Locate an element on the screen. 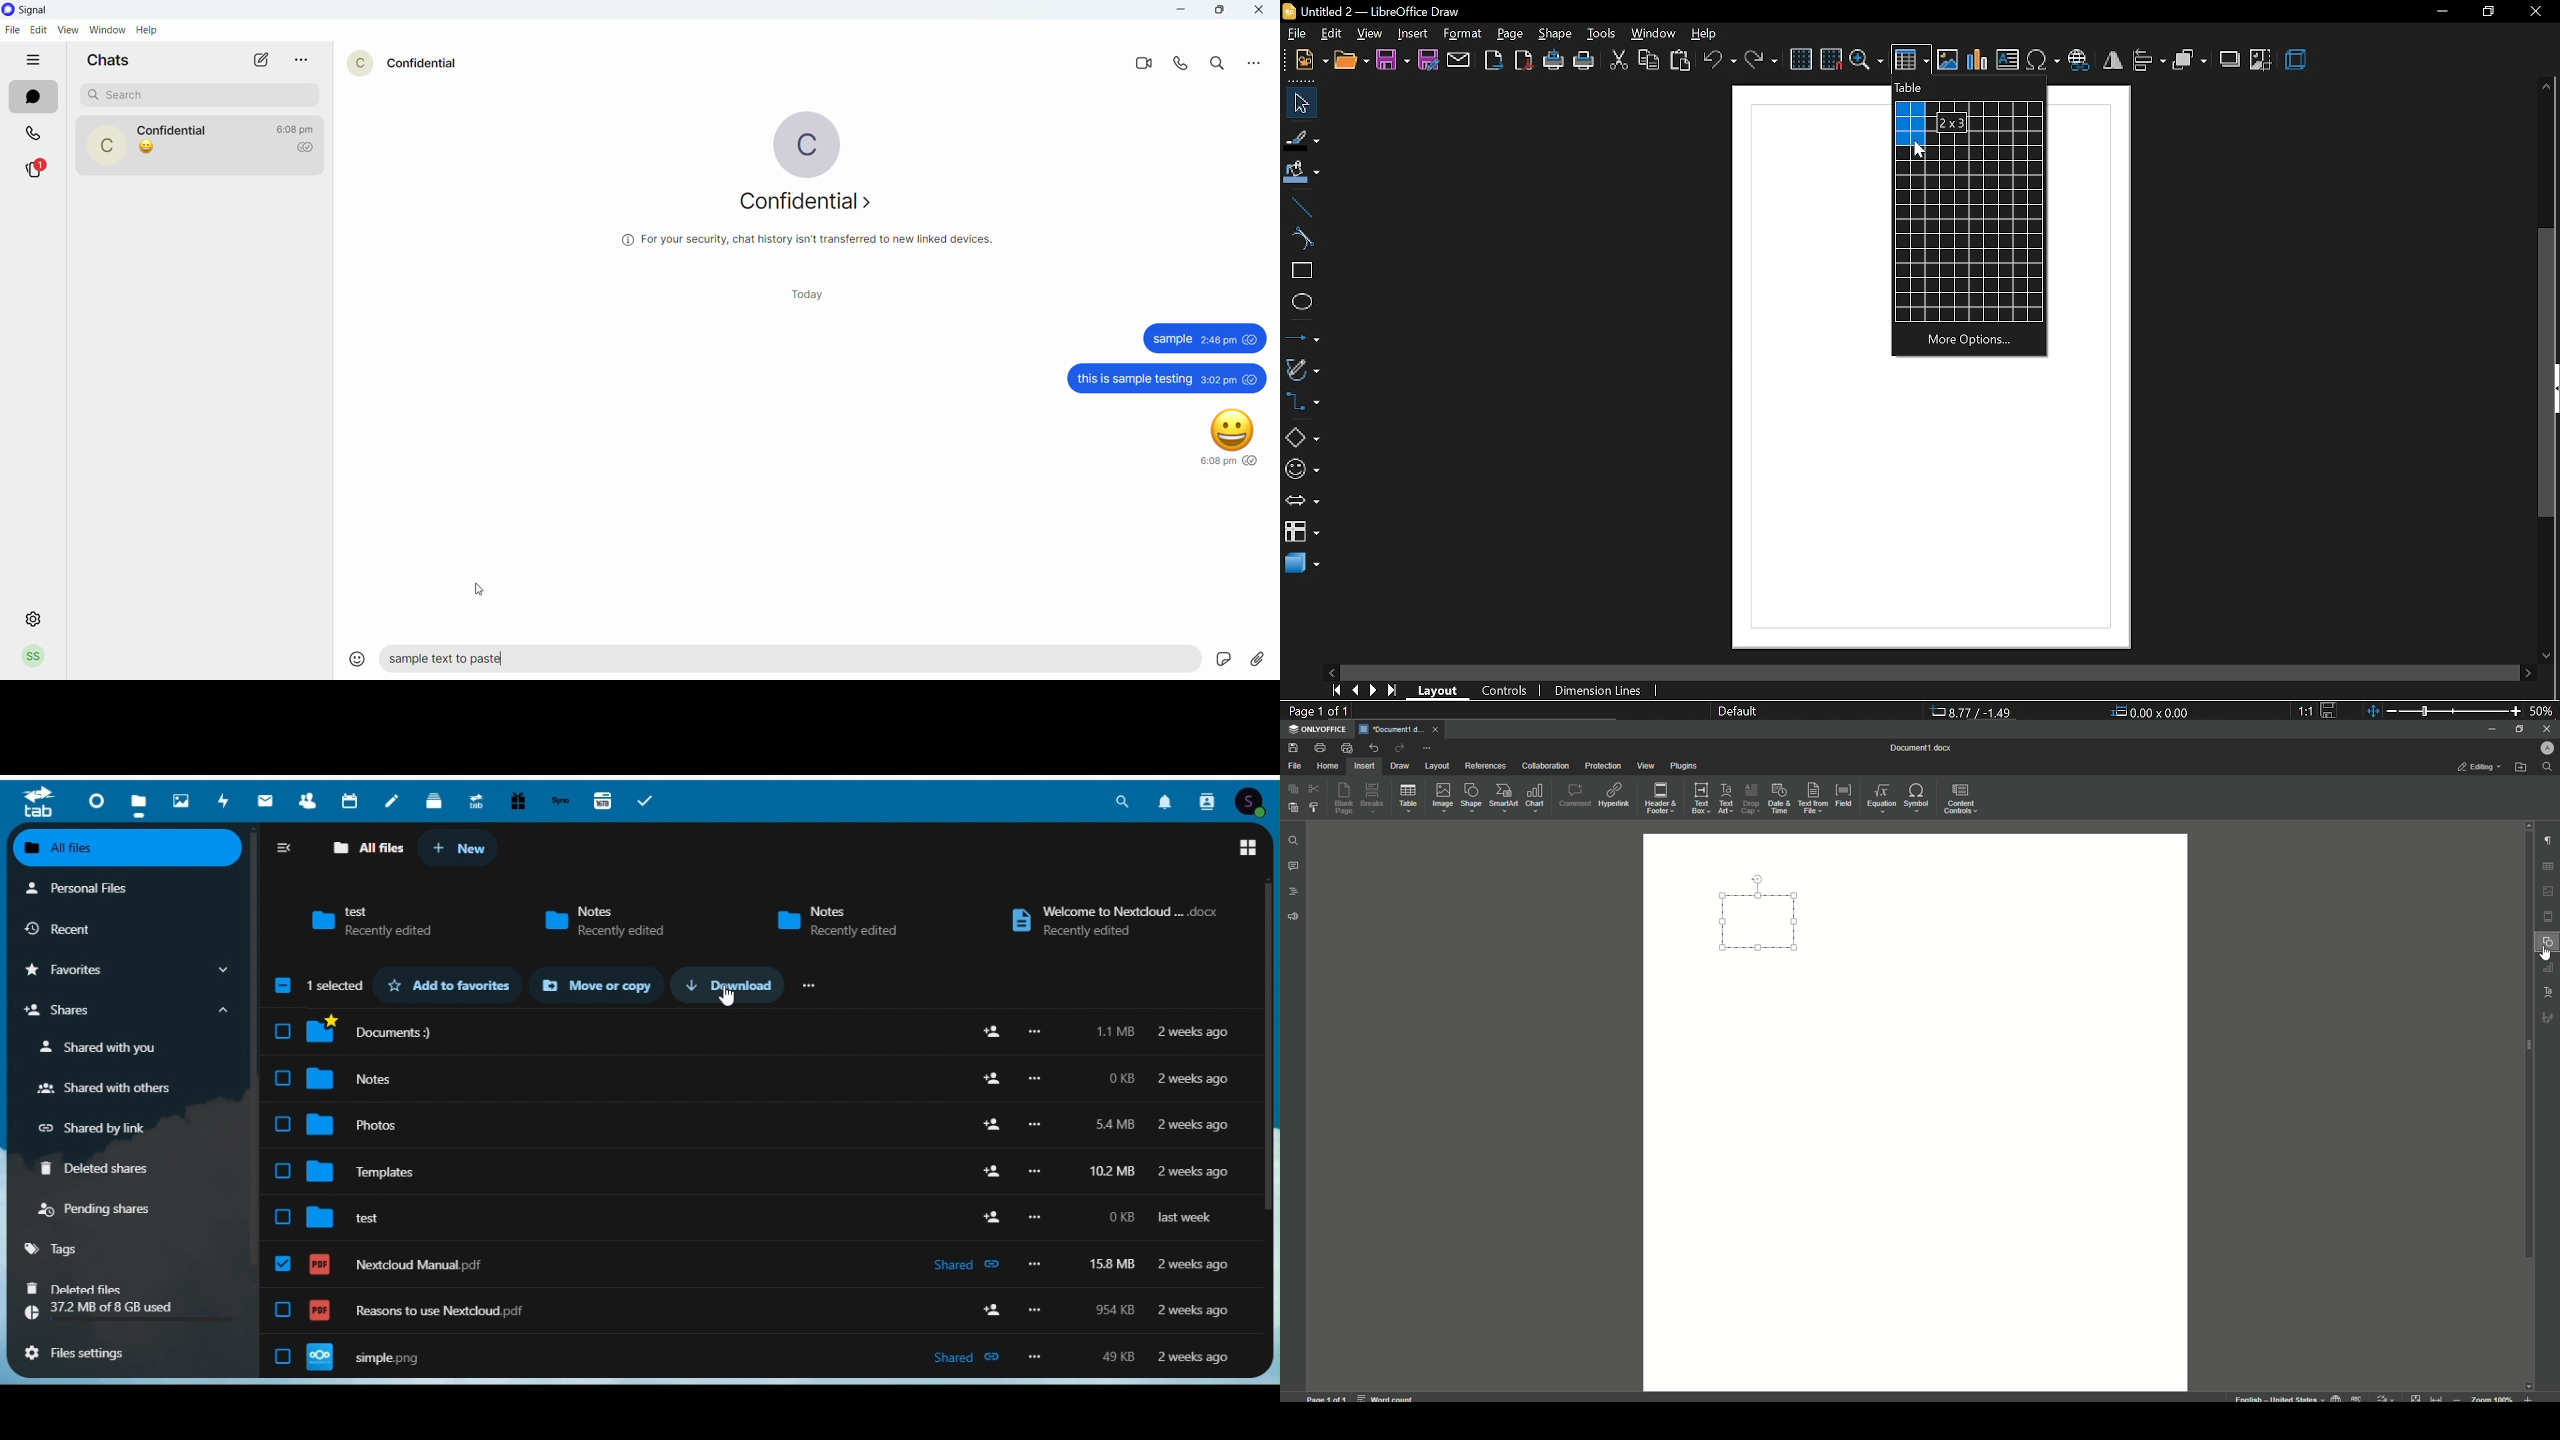  close is located at coordinates (1439, 729).